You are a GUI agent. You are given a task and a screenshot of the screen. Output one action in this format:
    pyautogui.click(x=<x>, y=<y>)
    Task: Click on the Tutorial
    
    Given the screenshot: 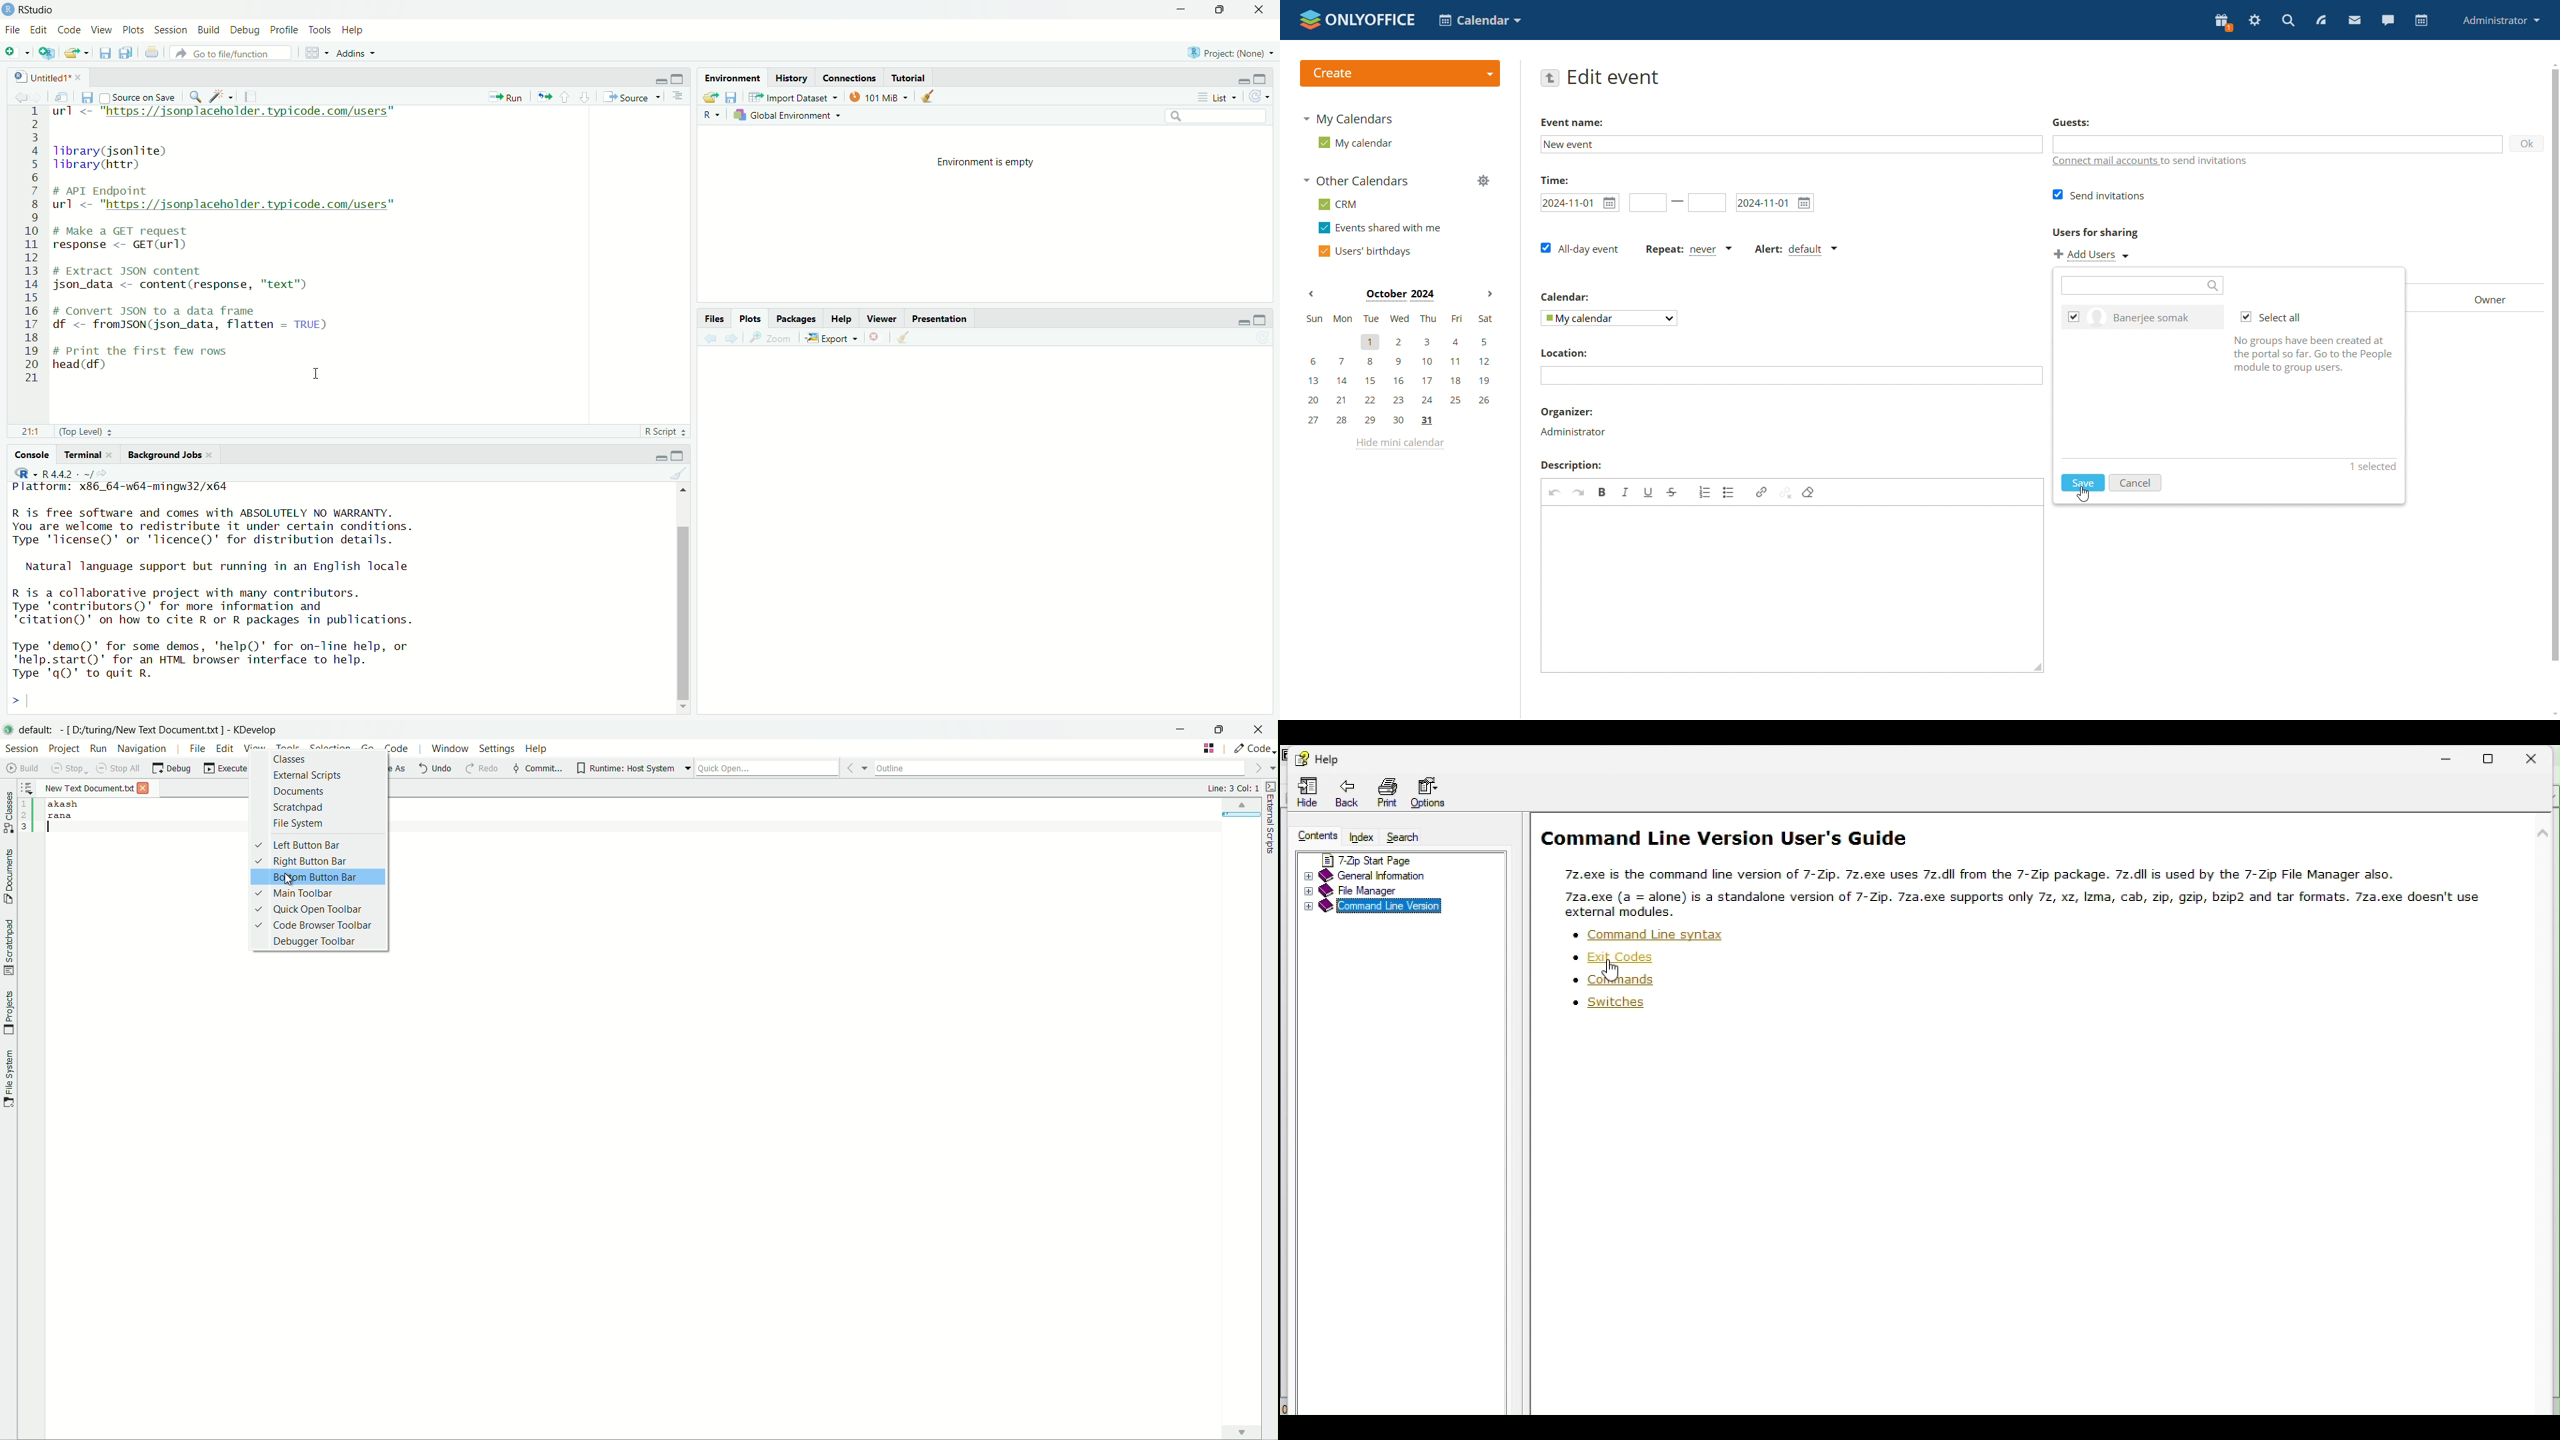 What is the action you would take?
    pyautogui.click(x=909, y=77)
    